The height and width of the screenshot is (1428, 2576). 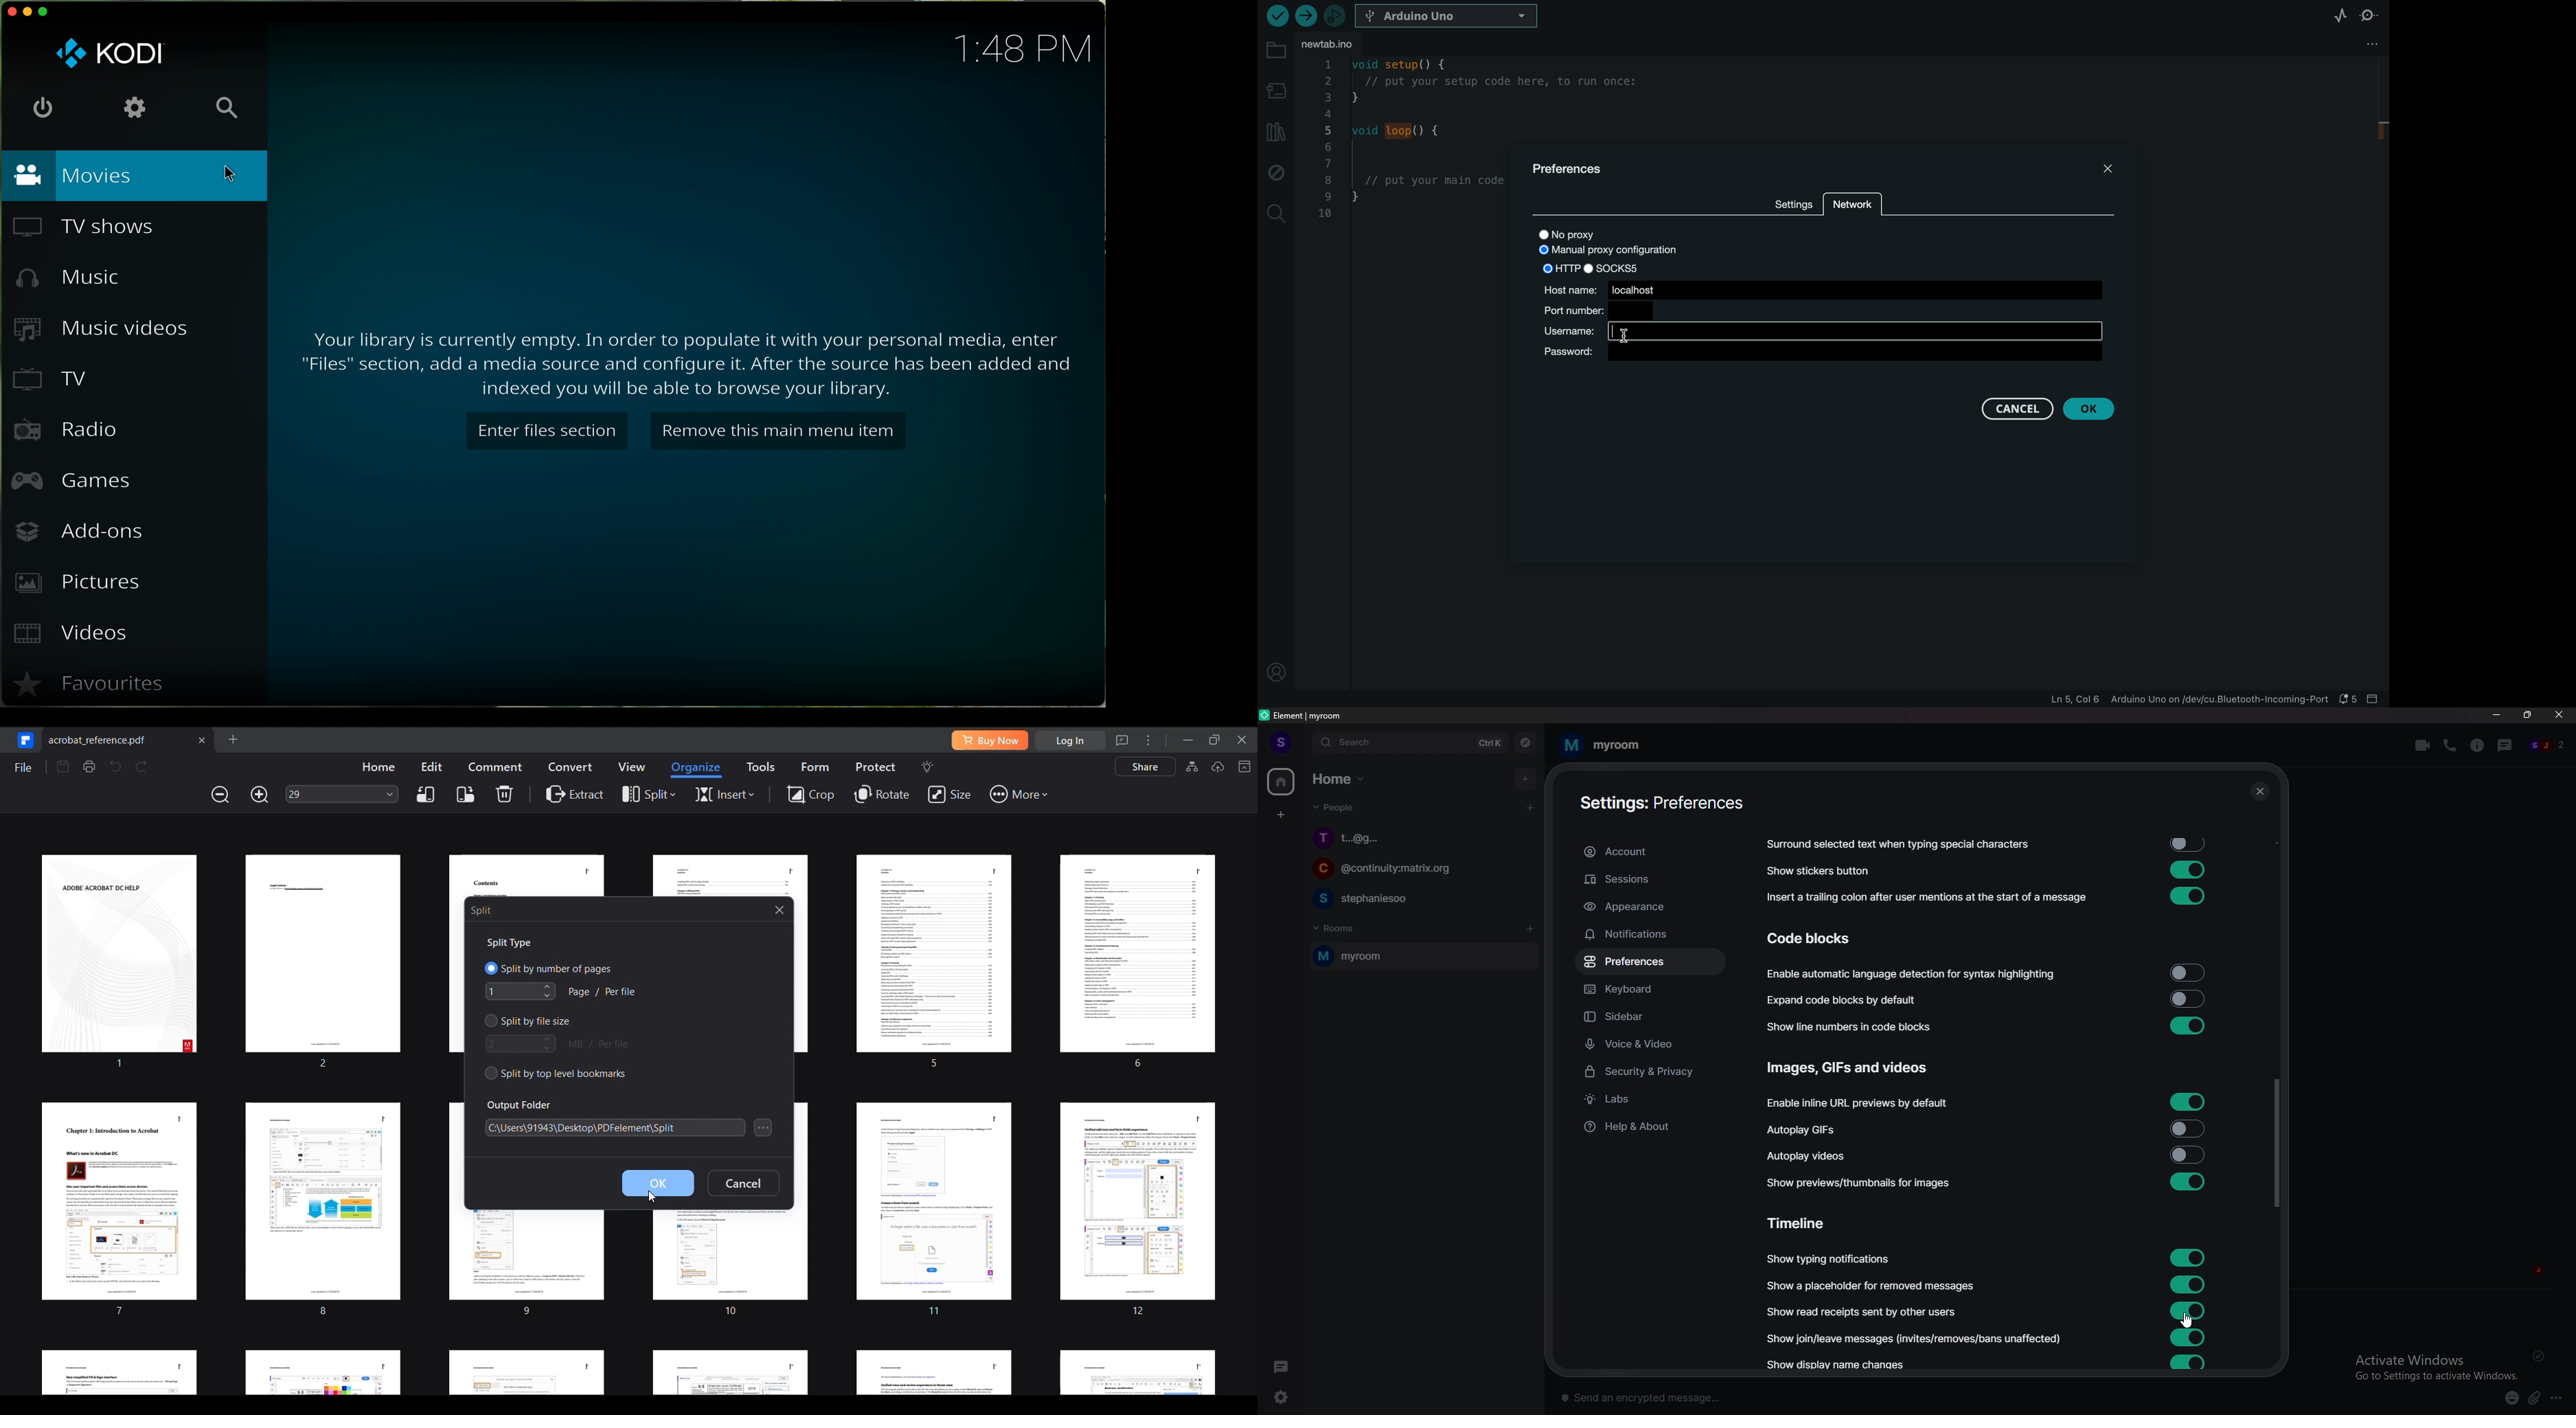 I want to click on manual proxy, so click(x=1615, y=252).